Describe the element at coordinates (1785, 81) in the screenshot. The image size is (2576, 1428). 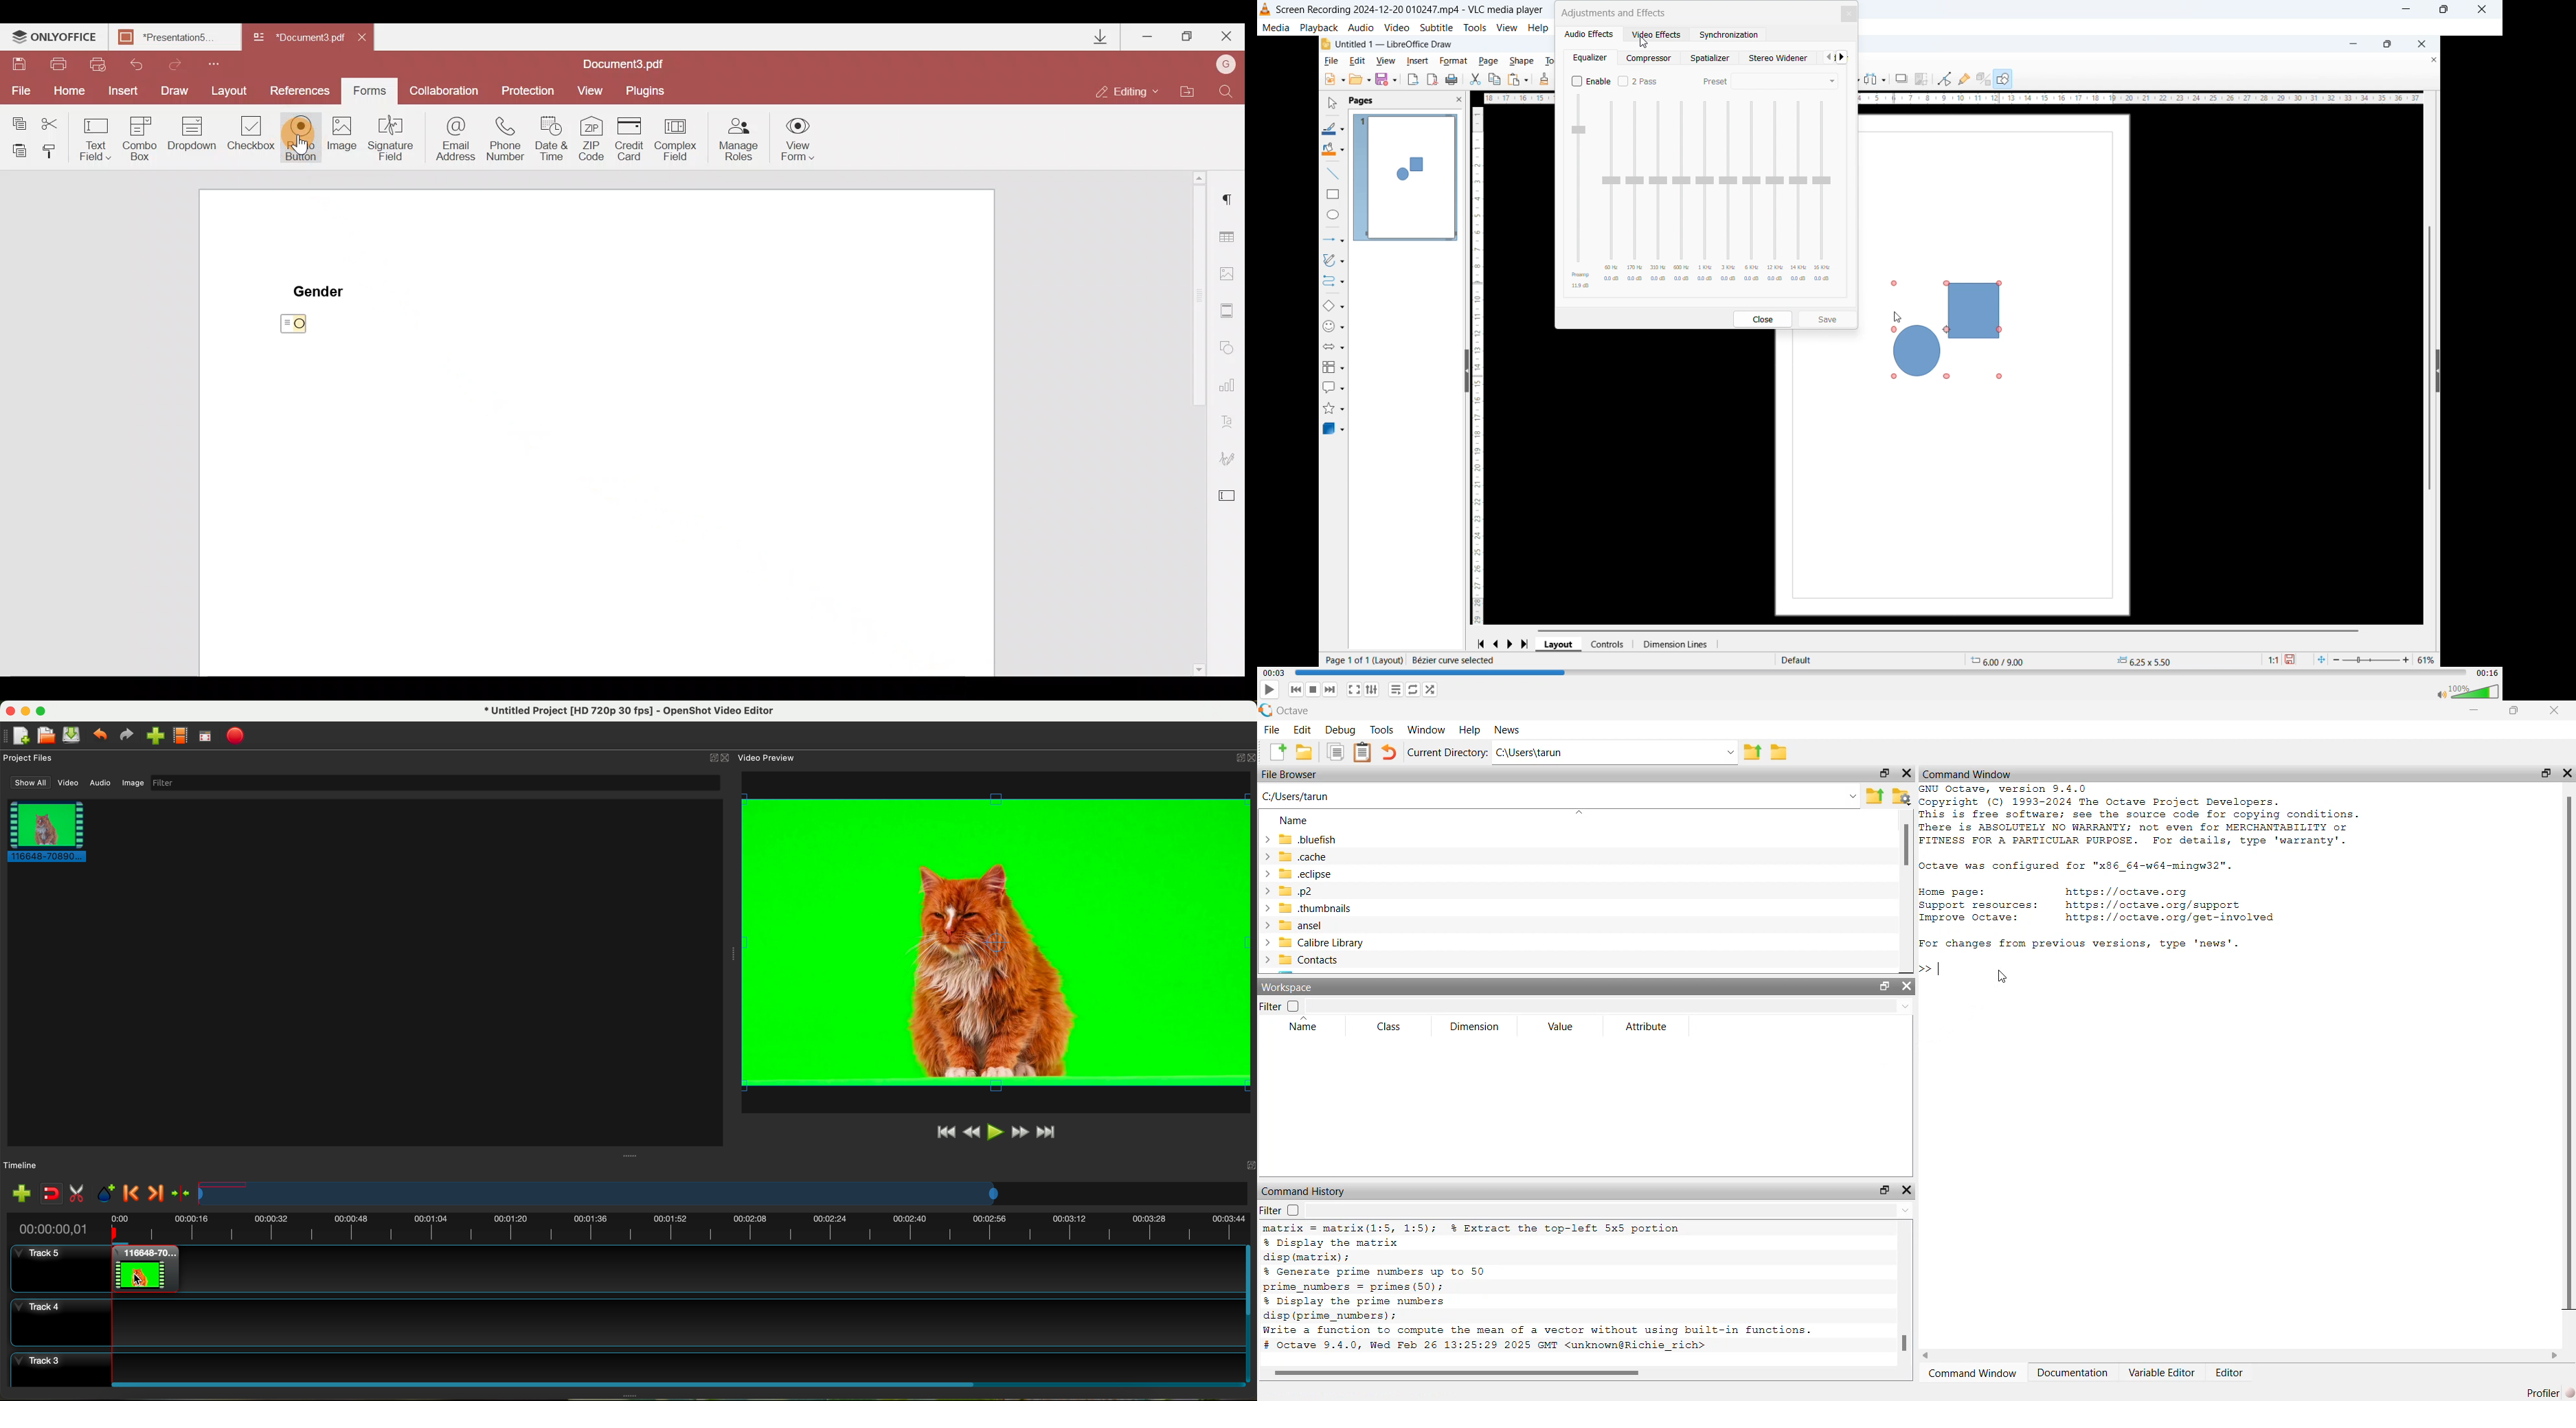
I see `presets ` at that location.